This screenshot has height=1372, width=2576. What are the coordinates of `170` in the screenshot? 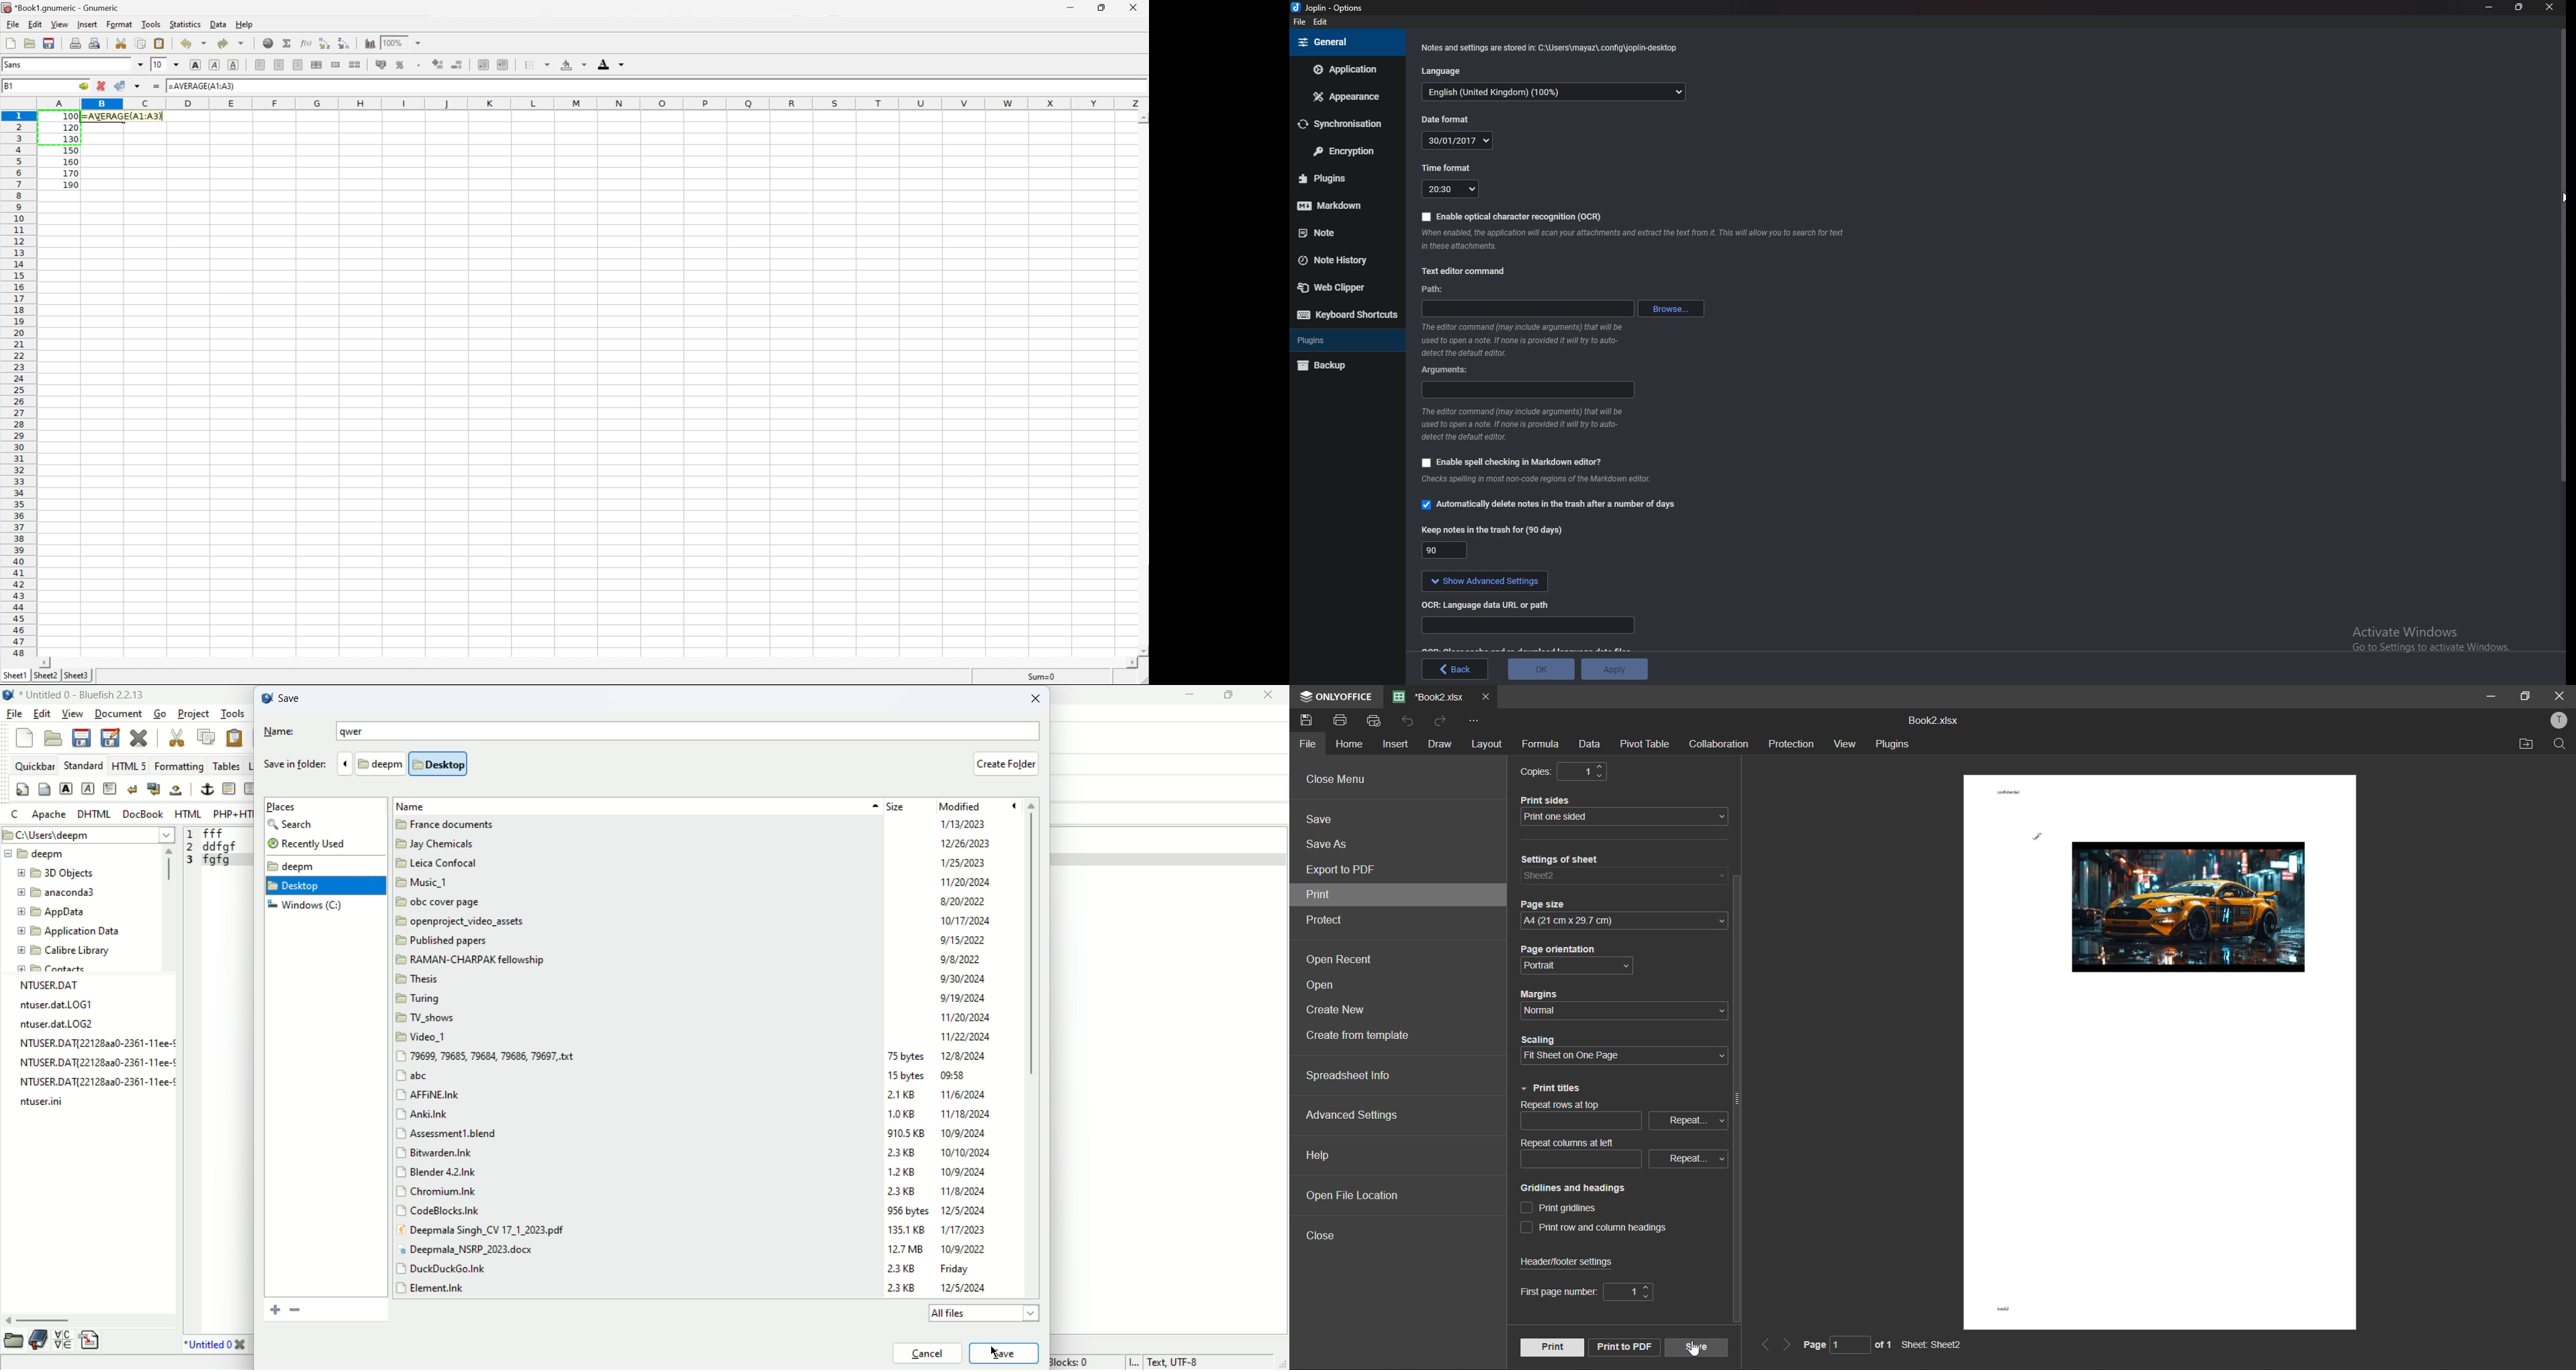 It's located at (70, 173).